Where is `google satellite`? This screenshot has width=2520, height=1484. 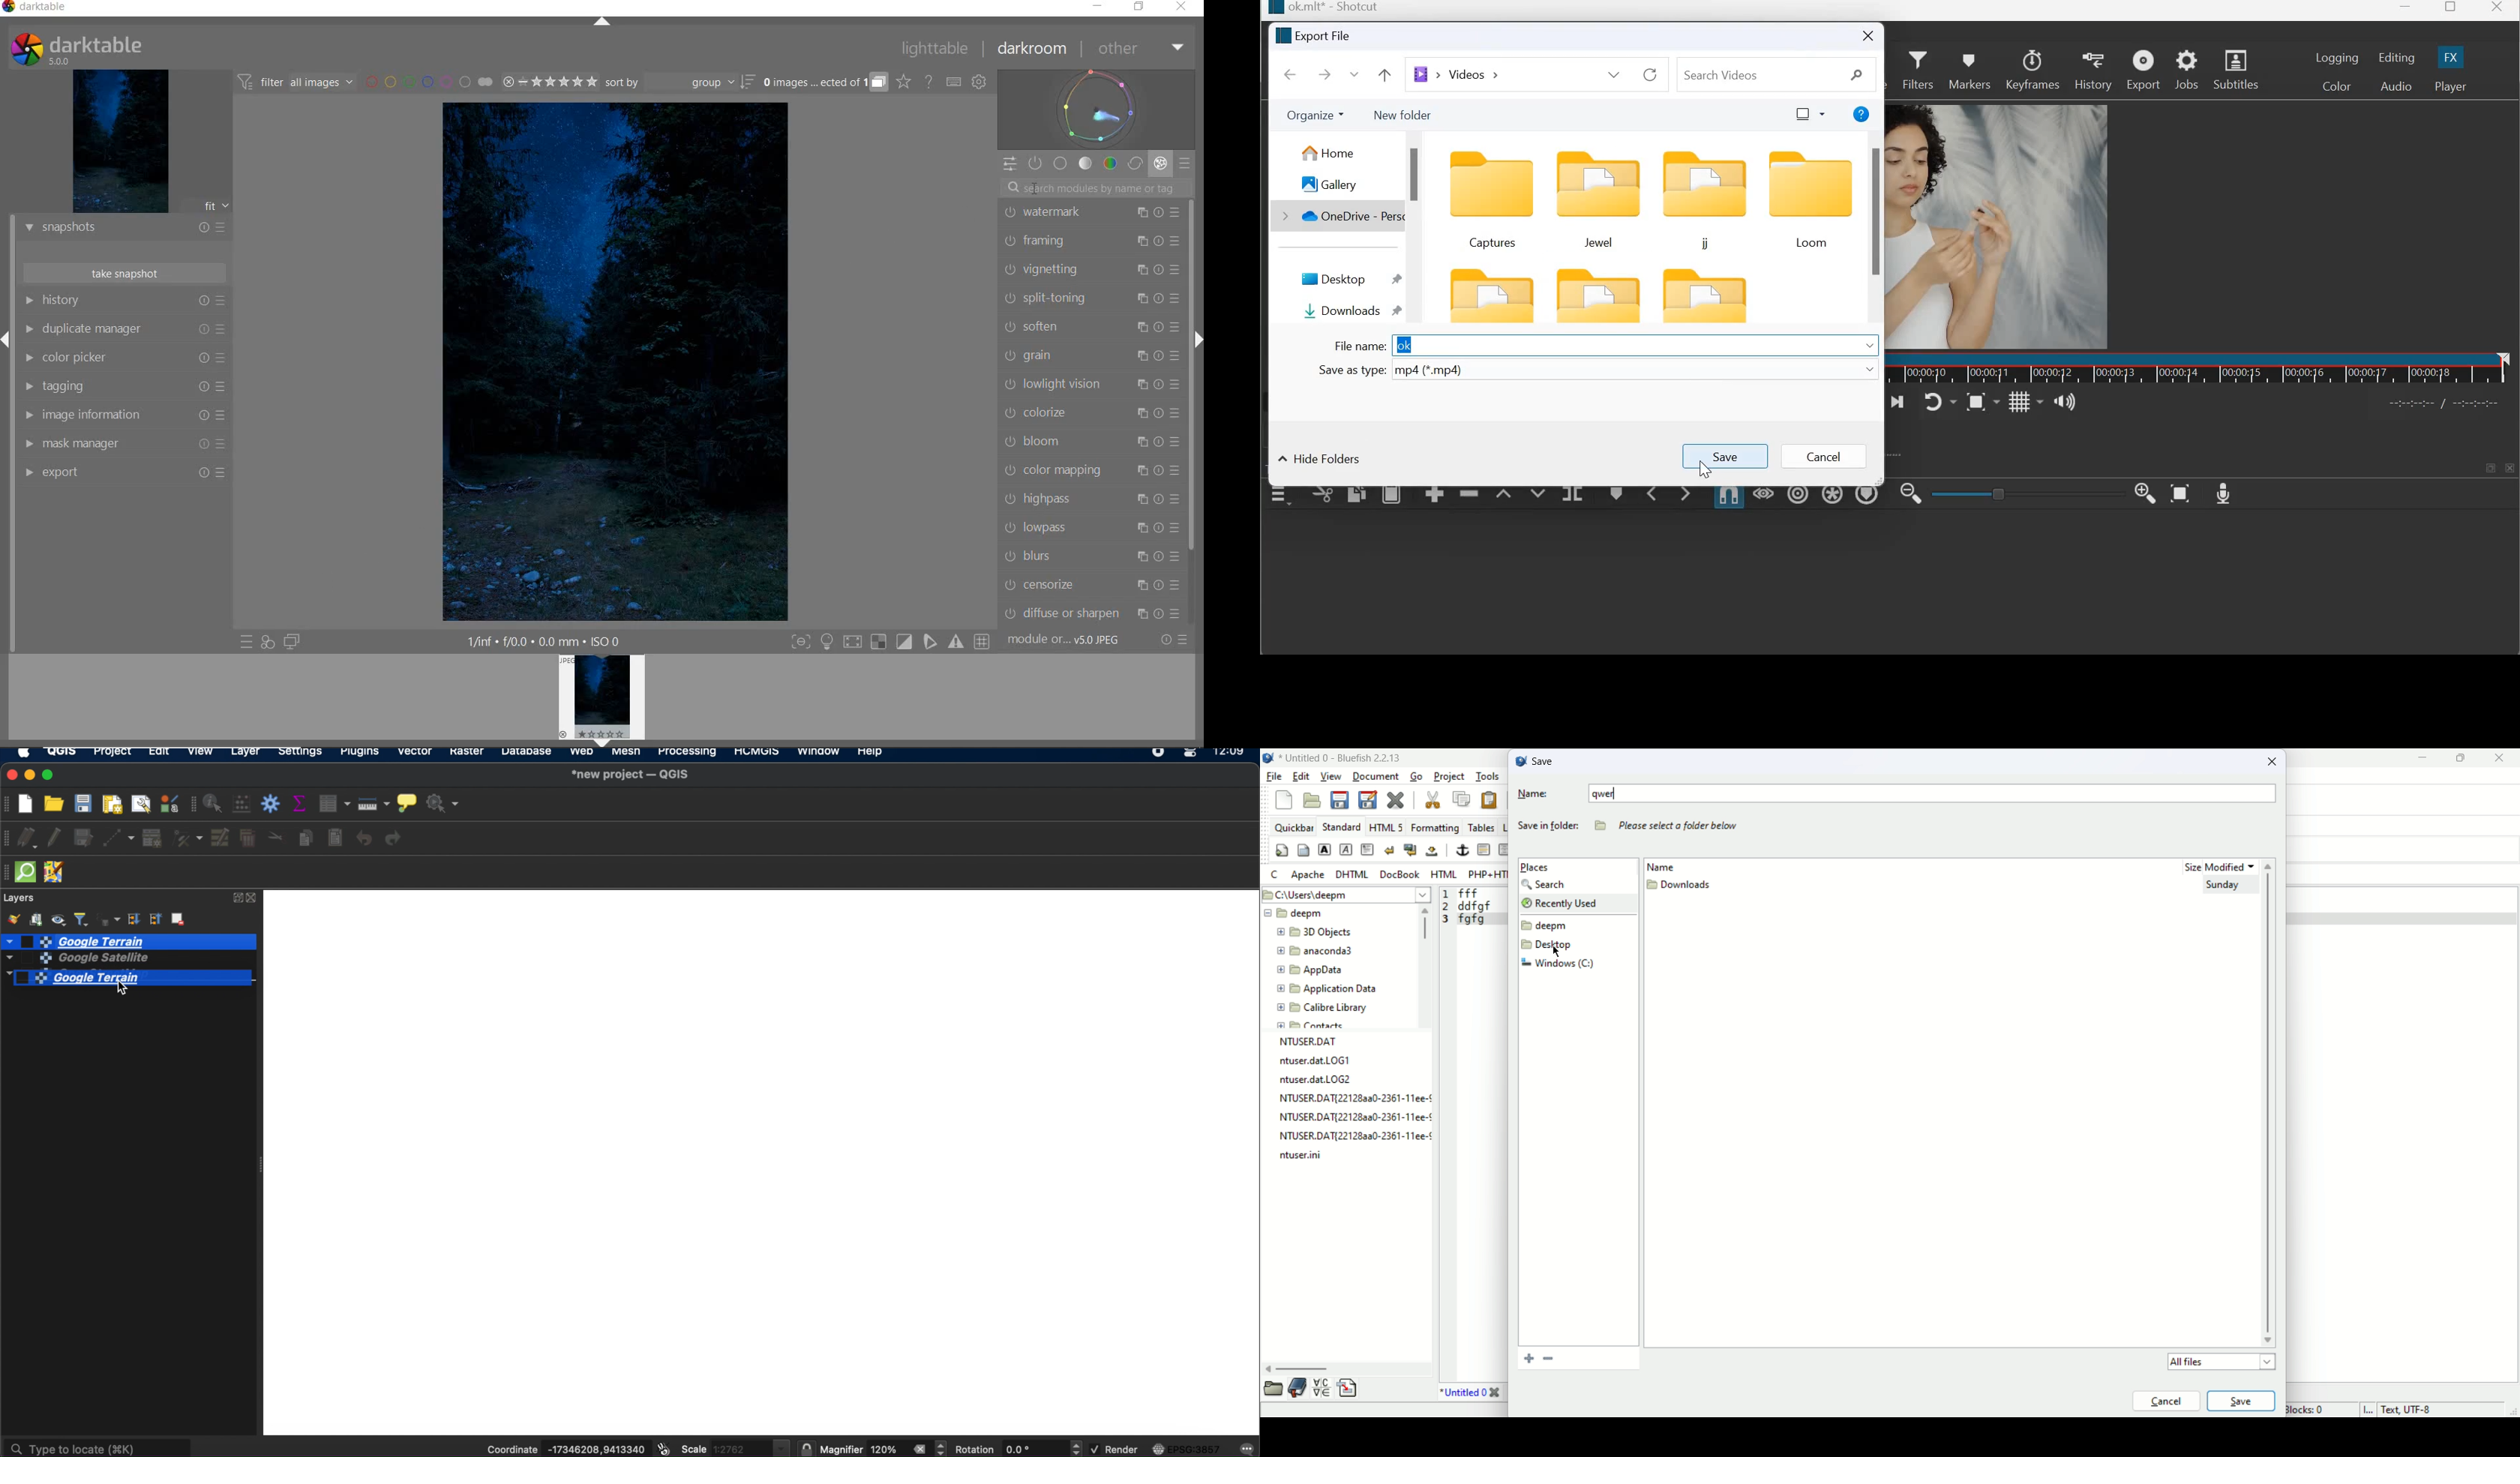 google satellite is located at coordinates (74, 959).